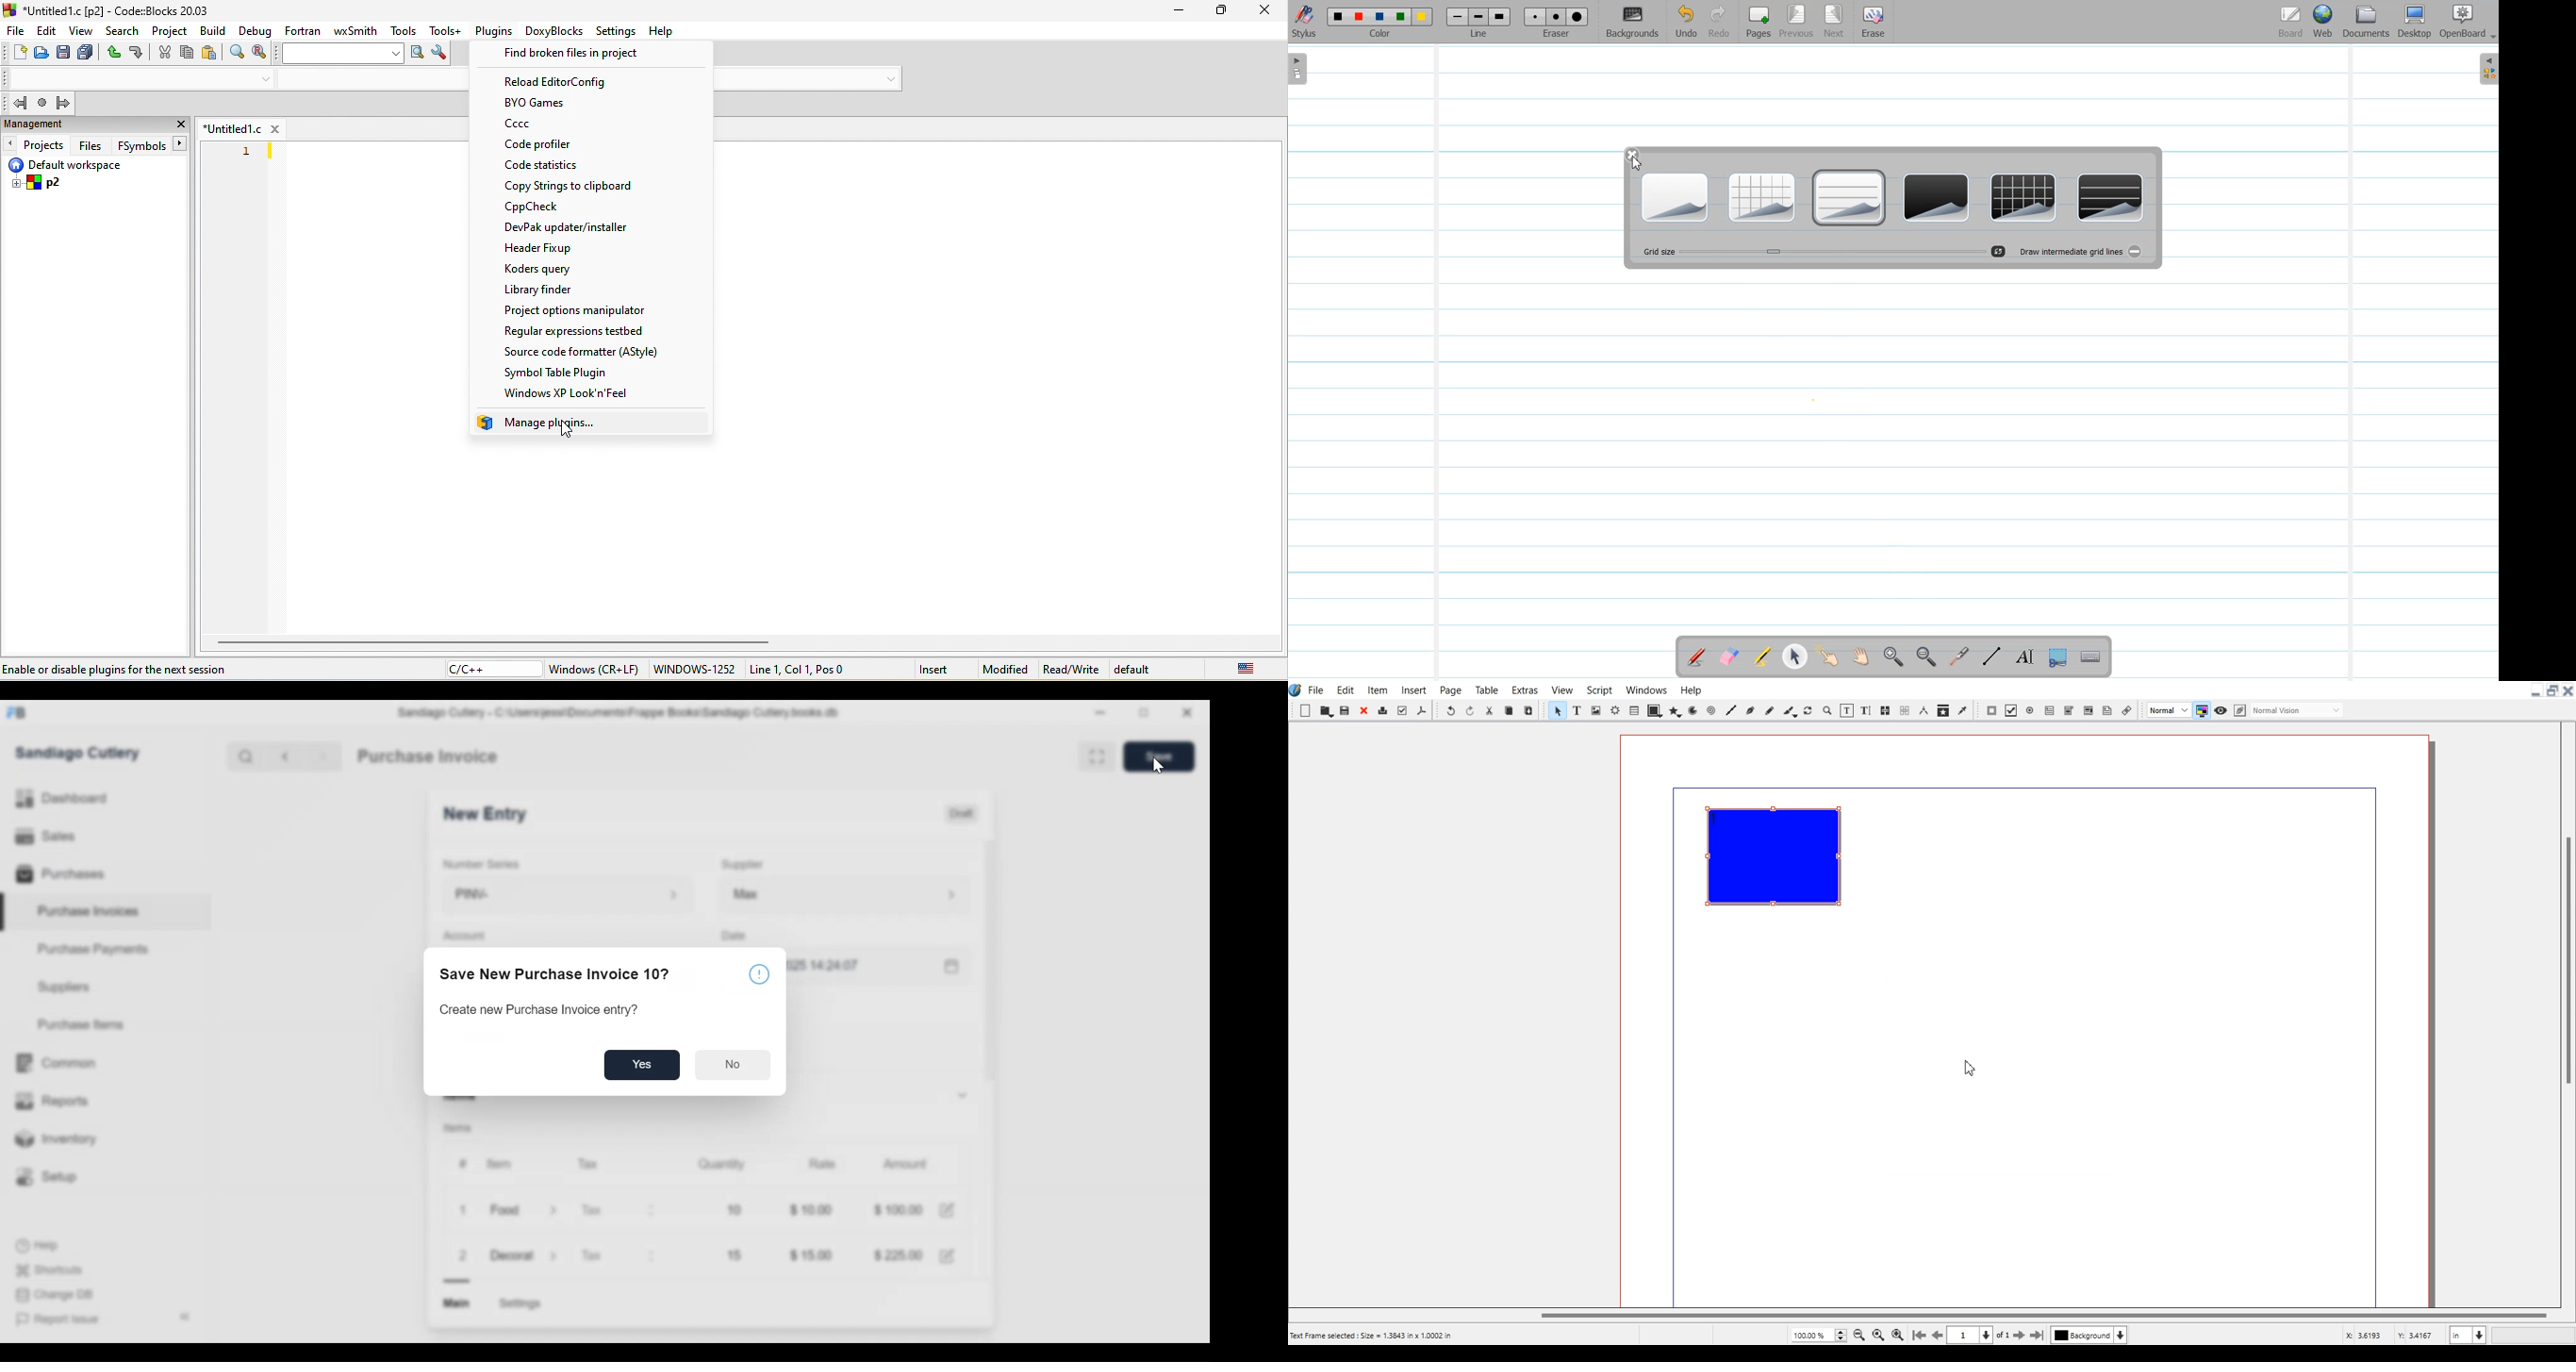 The width and height of the screenshot is (2576, 1372). What do you see at coordinates (590, 331) in the screenshot?
I see `regular expressions testbed` at bounding box center [590, 331].